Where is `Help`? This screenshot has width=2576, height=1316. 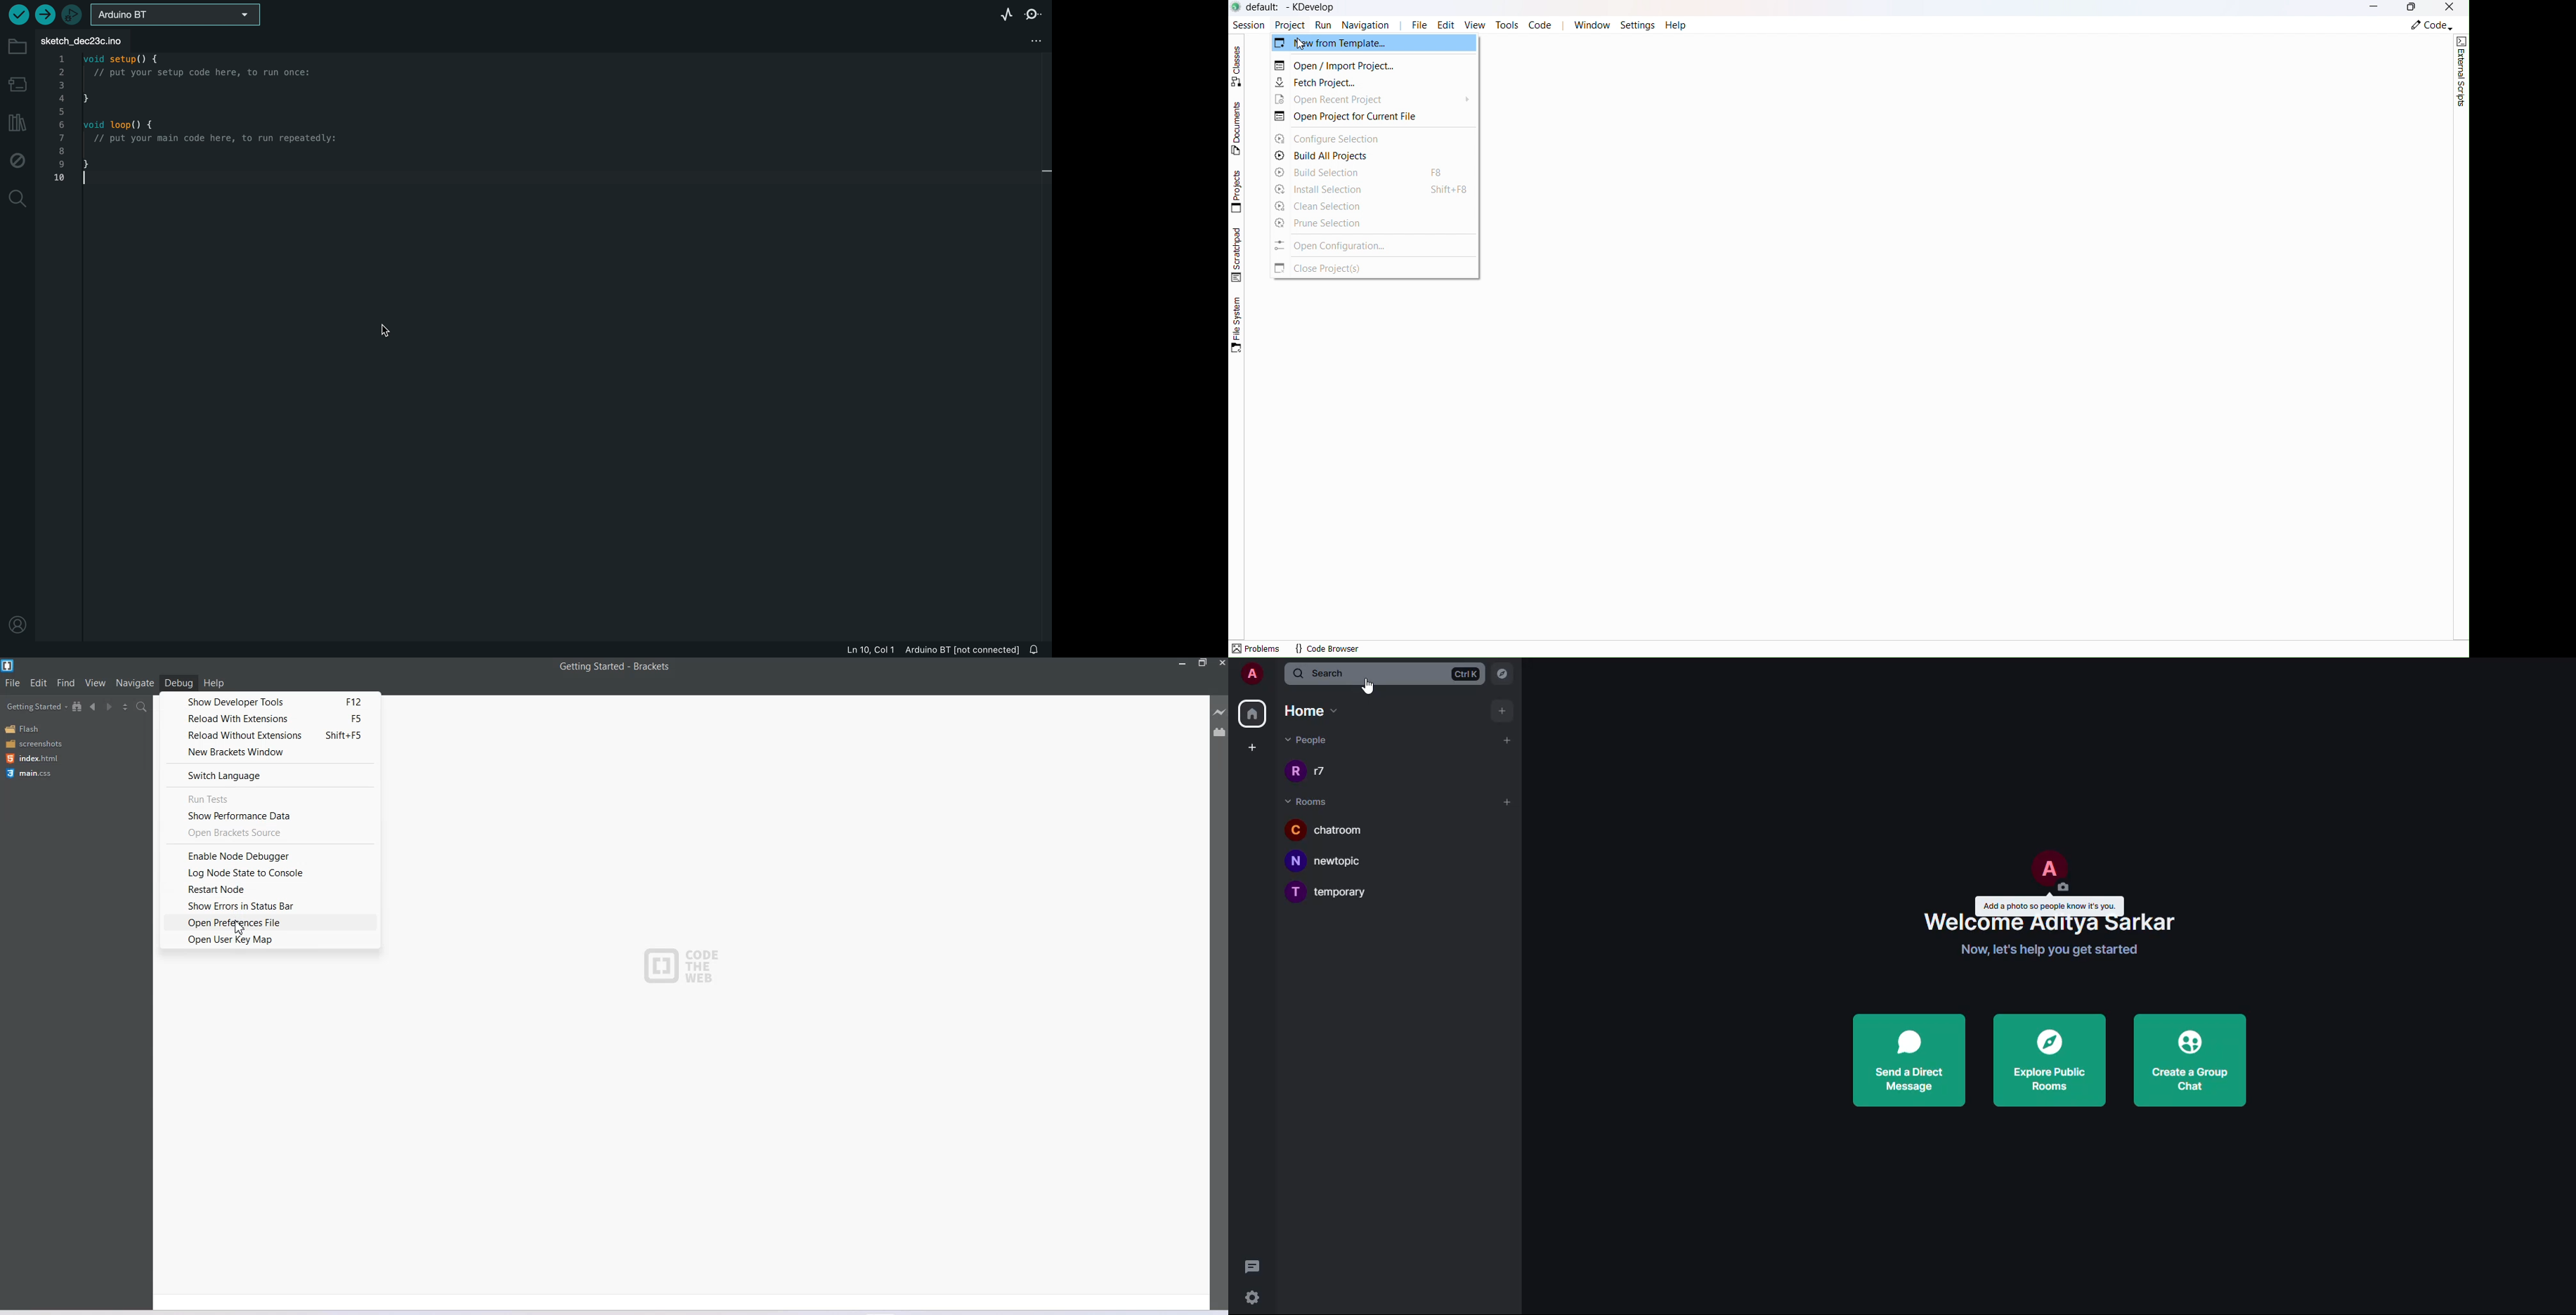
Help is located at coordinates (1676, 25).